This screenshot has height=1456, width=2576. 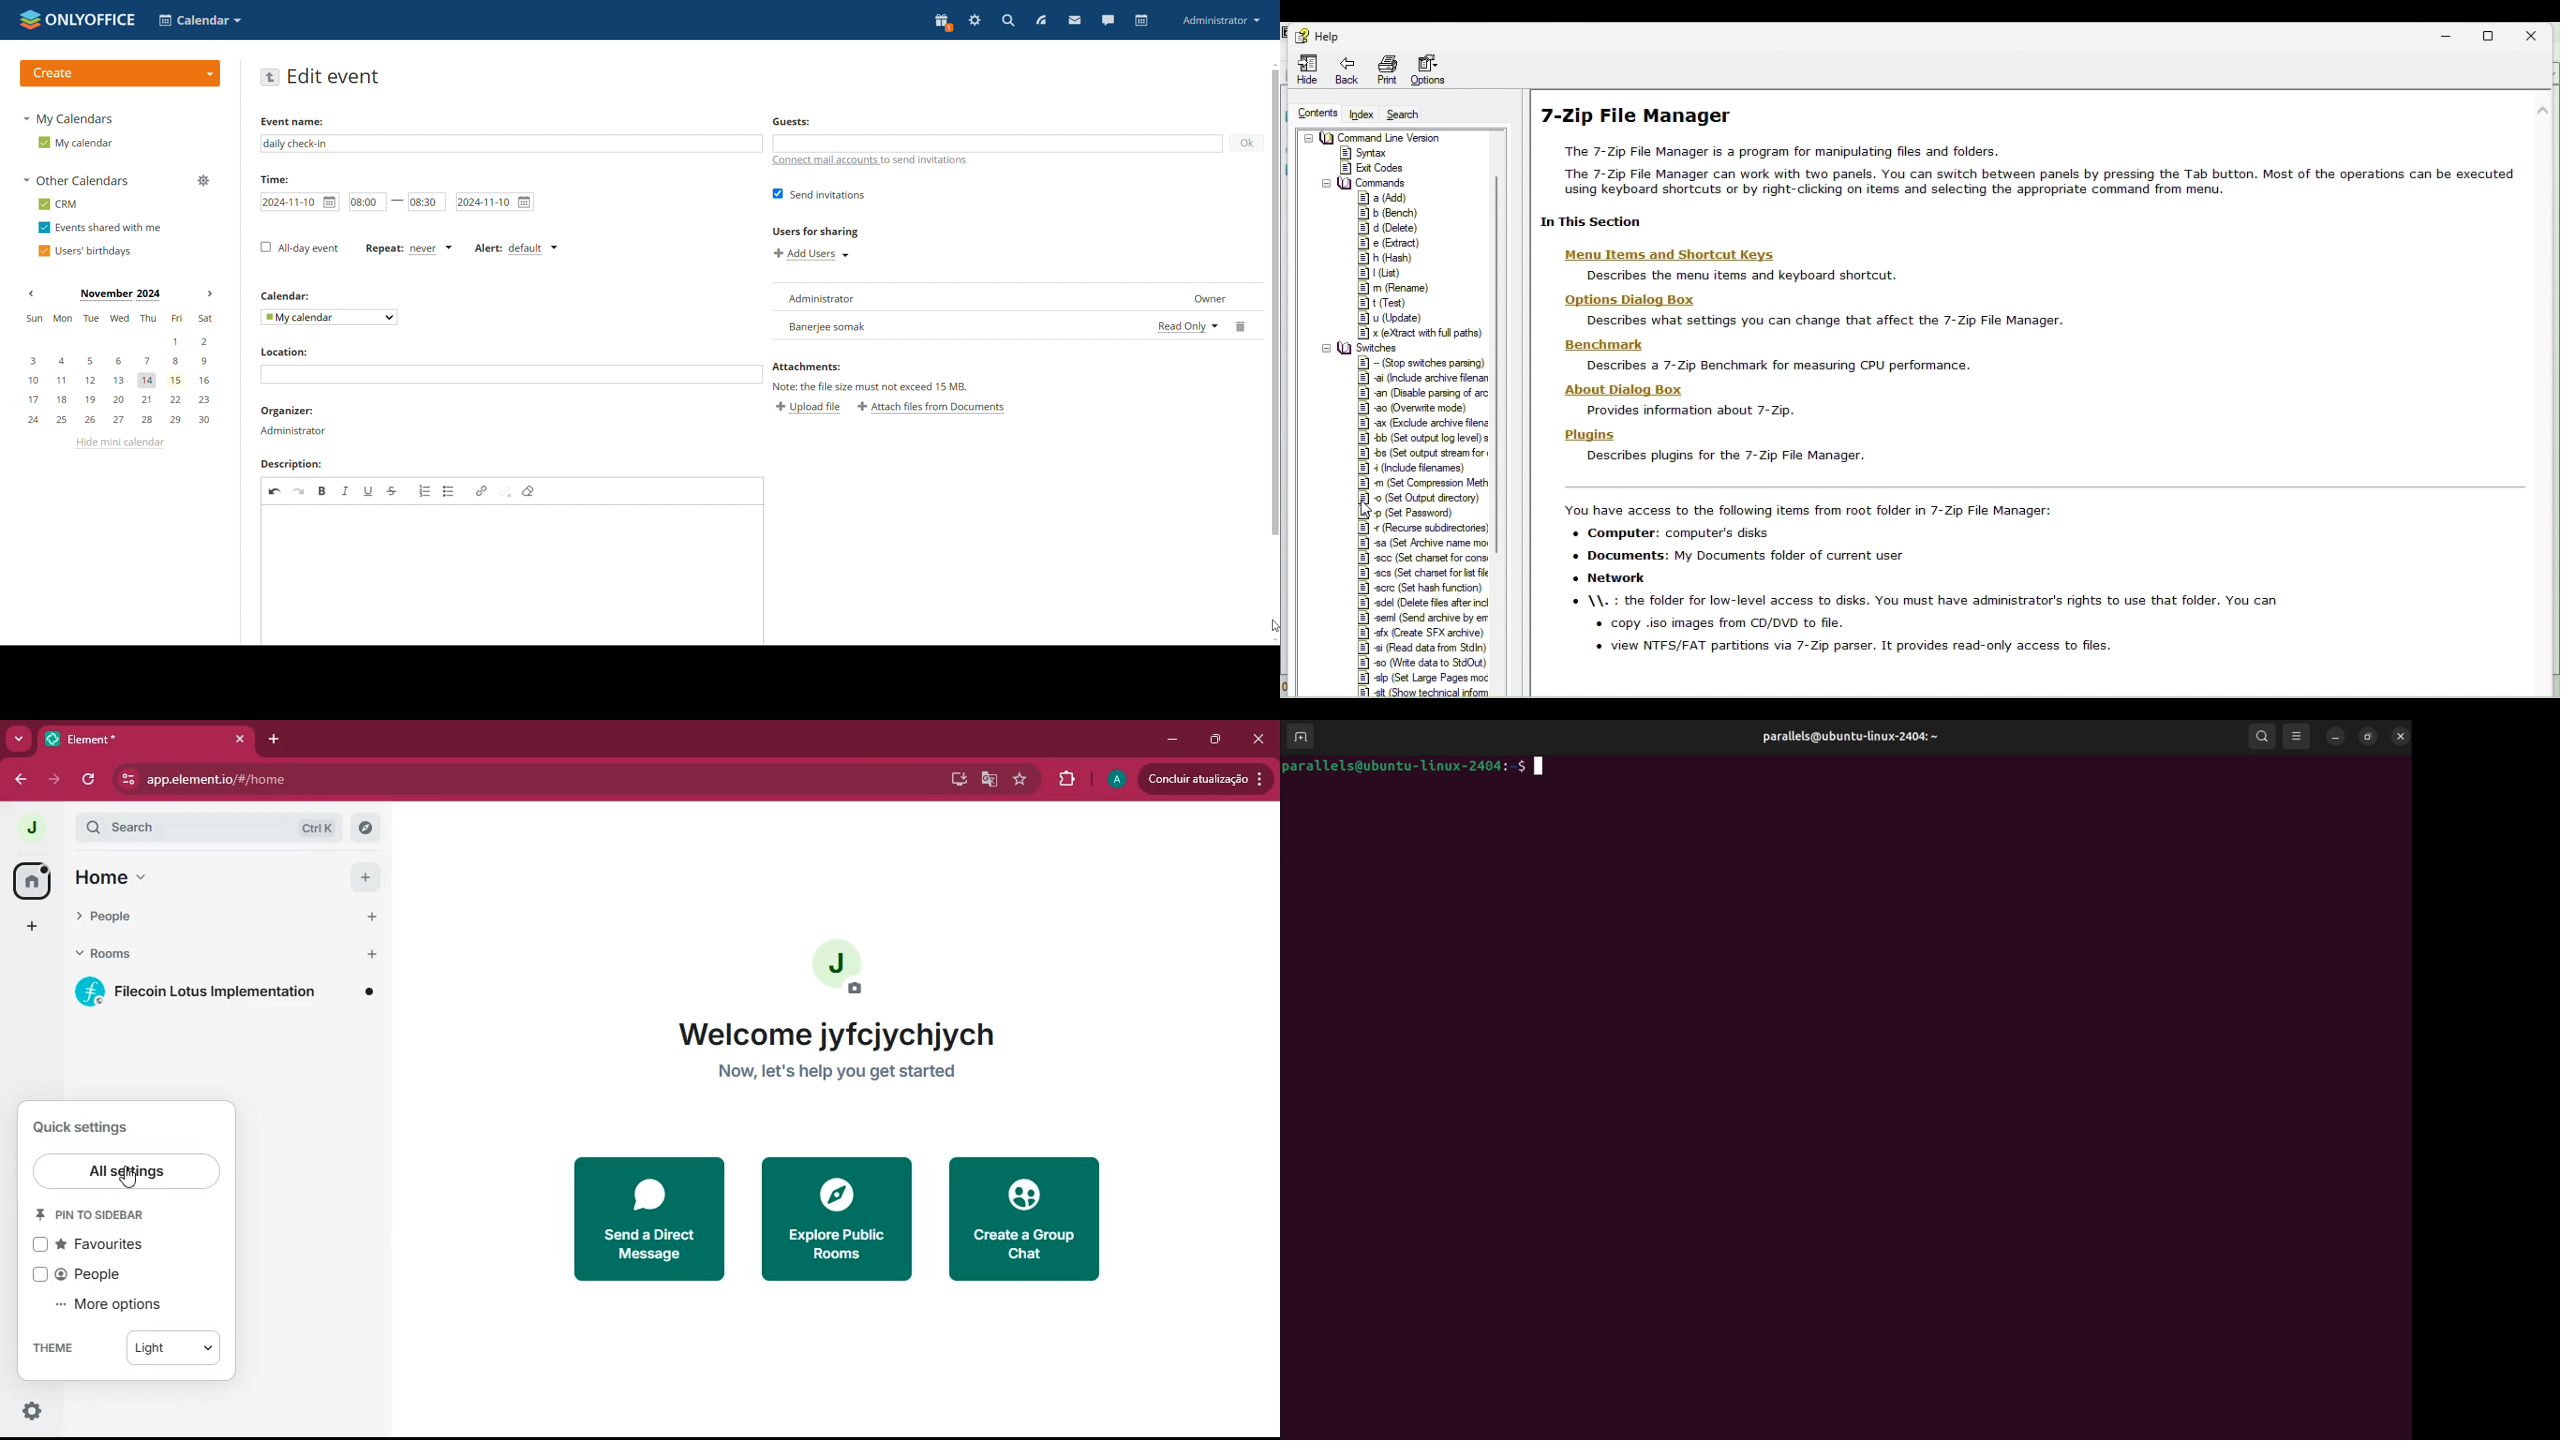 I want to click on send invitation, so click(x=821, y=195).